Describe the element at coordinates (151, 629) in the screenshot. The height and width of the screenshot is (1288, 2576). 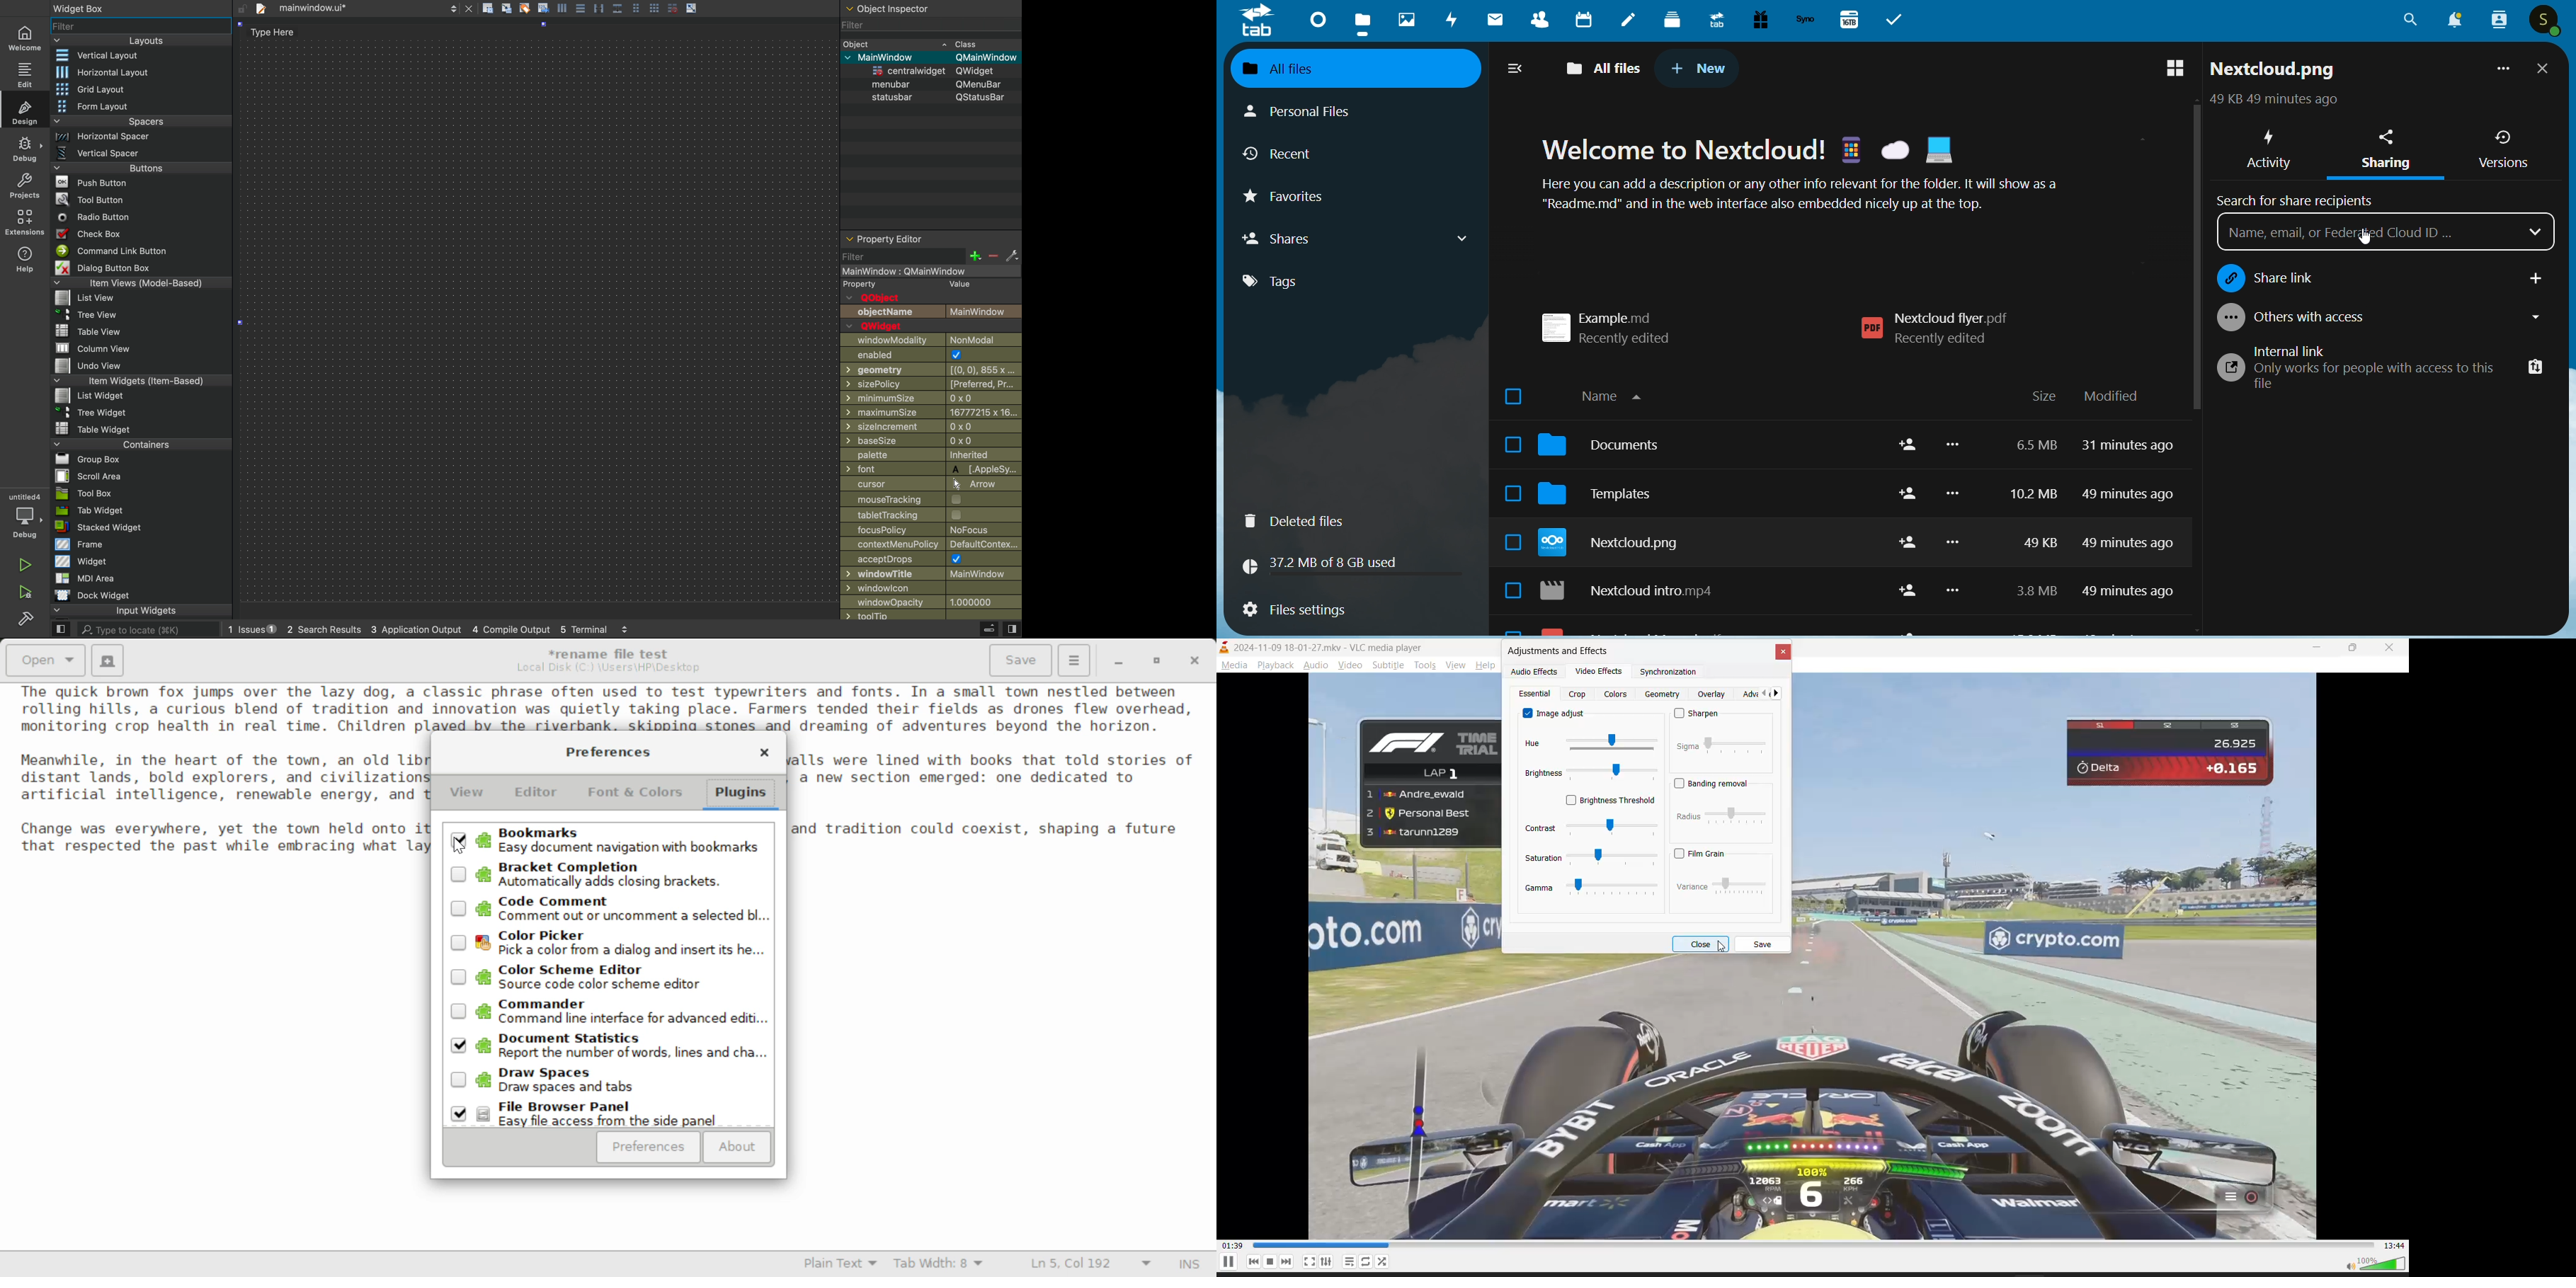
I see `search ` at that location.